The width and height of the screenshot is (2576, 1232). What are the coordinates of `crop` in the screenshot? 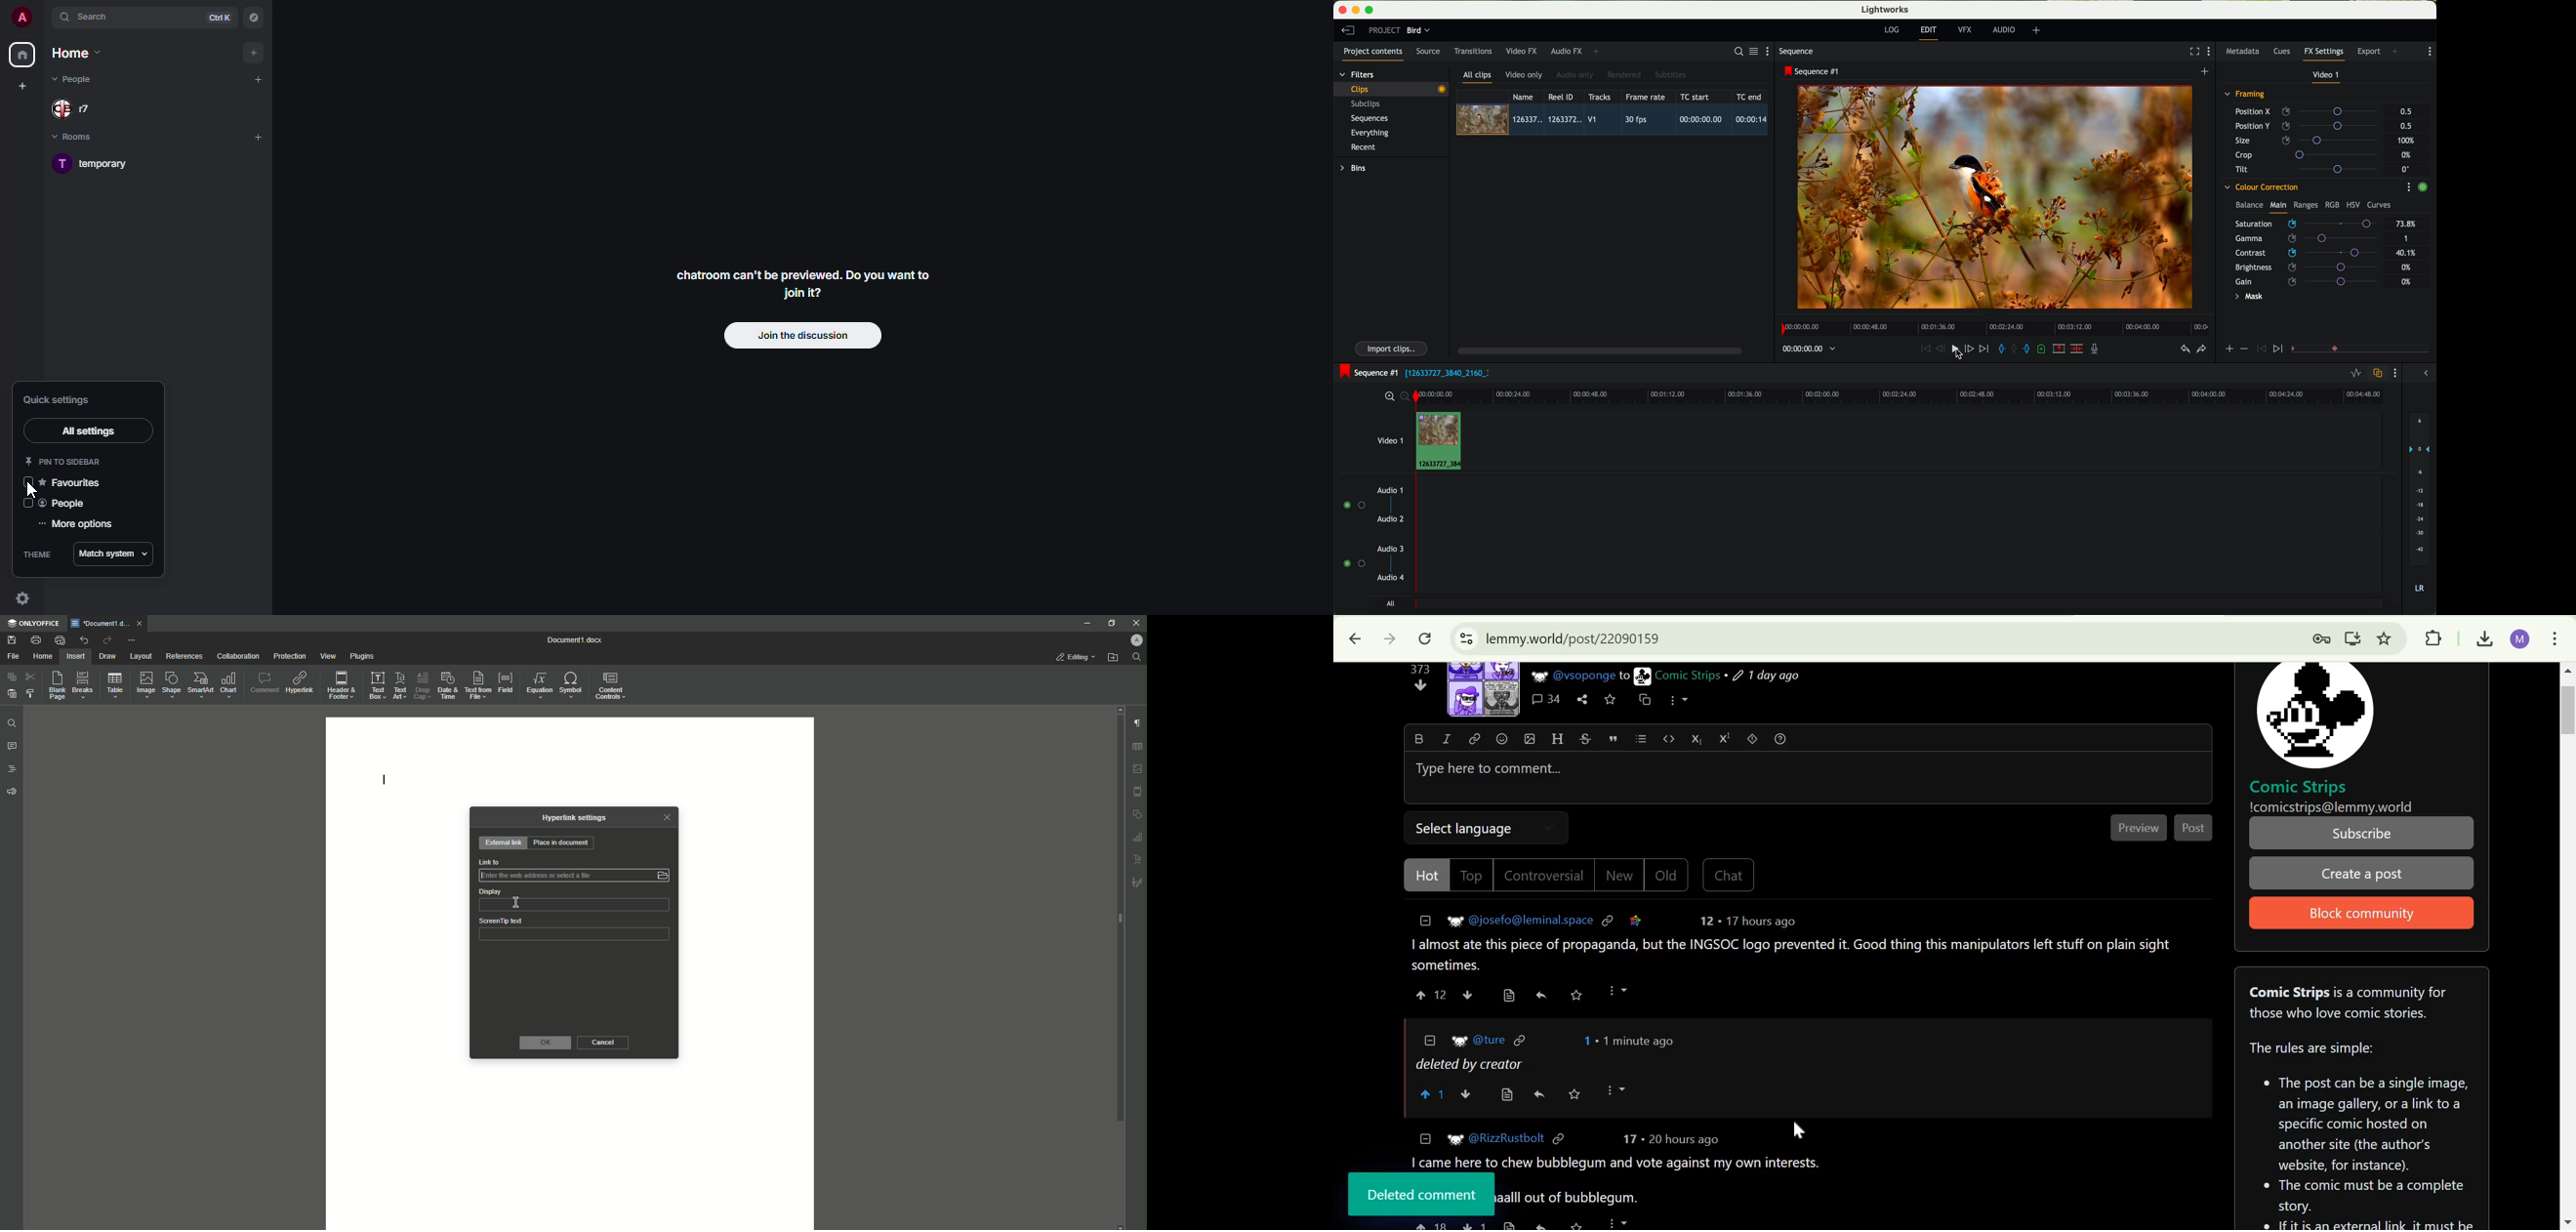 It's located at (2310, 154).